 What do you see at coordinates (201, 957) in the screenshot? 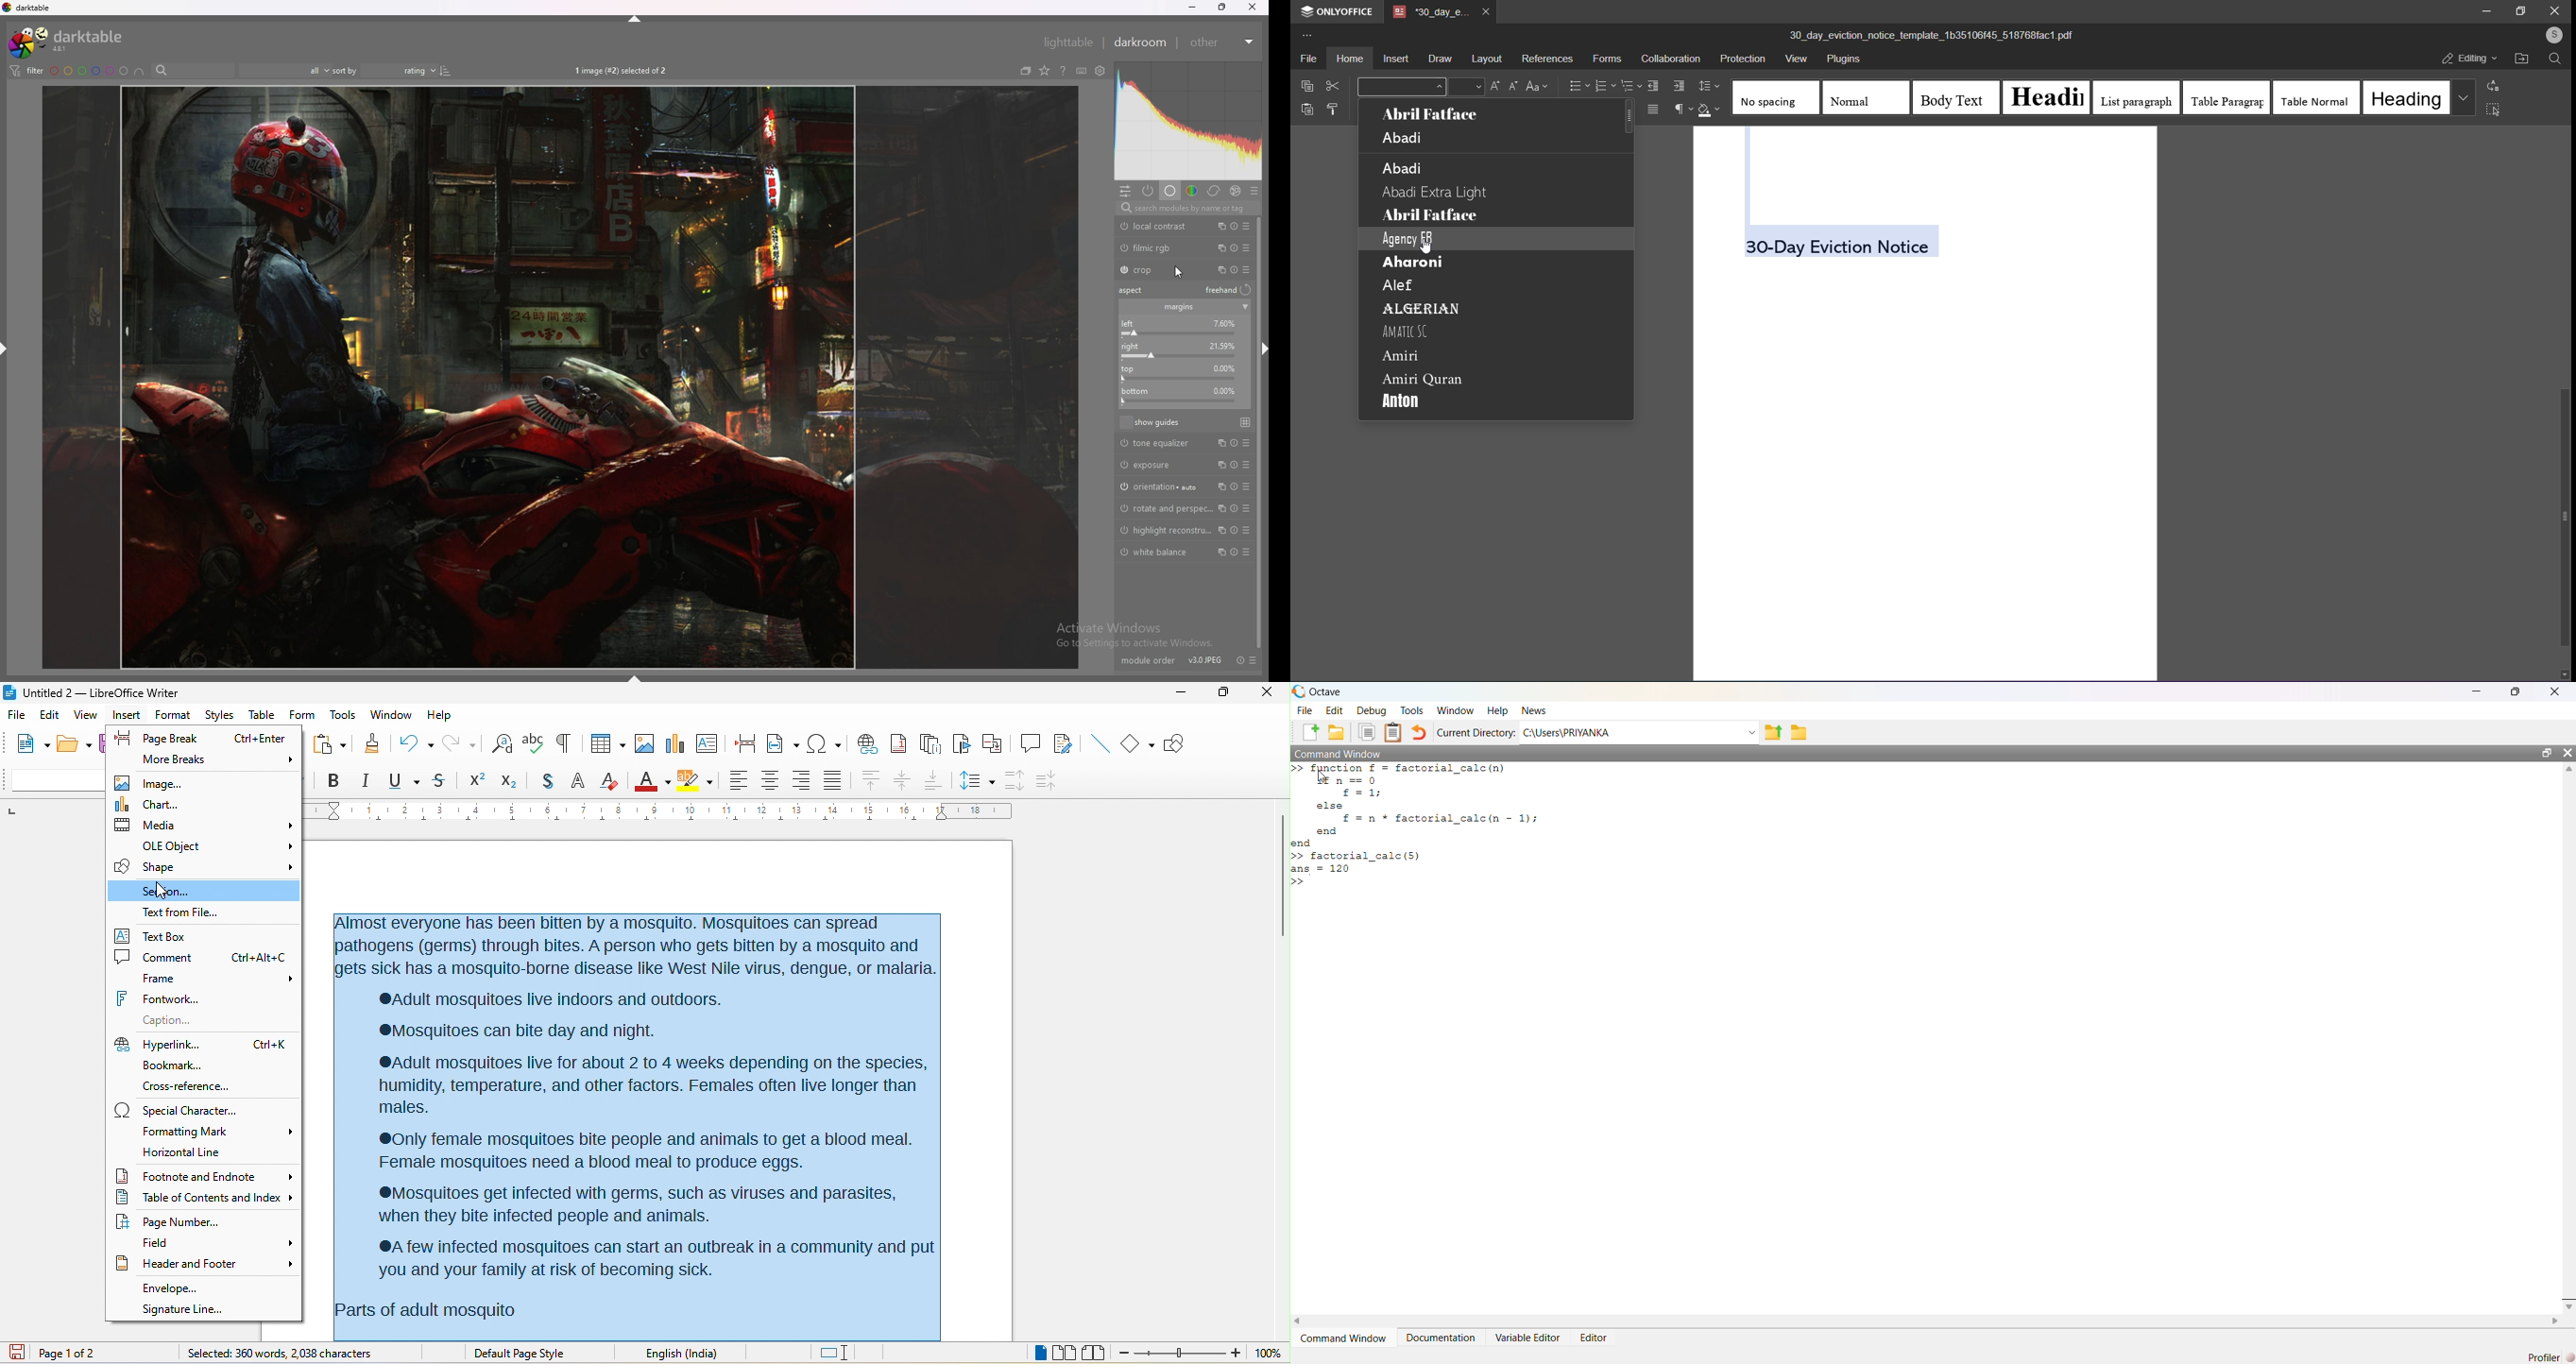
I see `comment` at bounding box center [201, 957].